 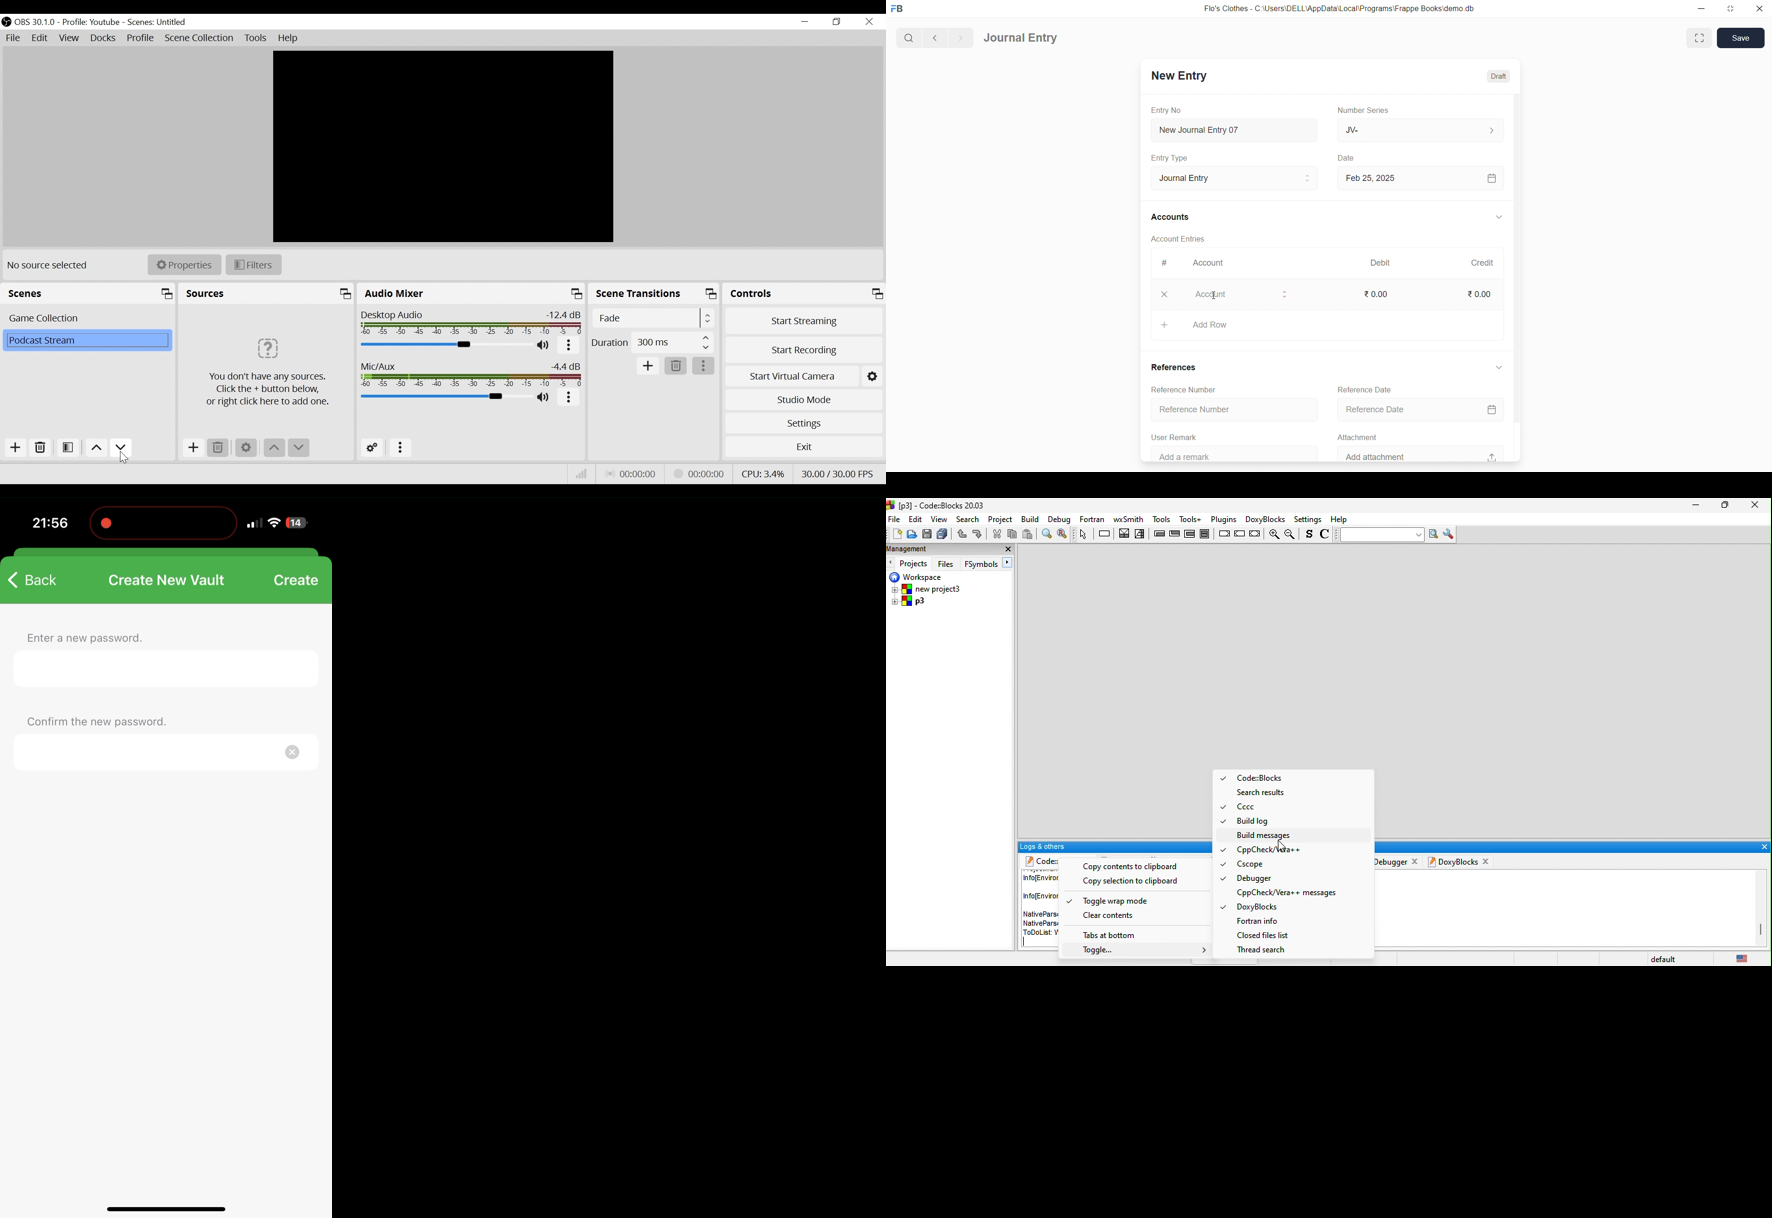 I want to click on close, so click(x=1416, y=860).